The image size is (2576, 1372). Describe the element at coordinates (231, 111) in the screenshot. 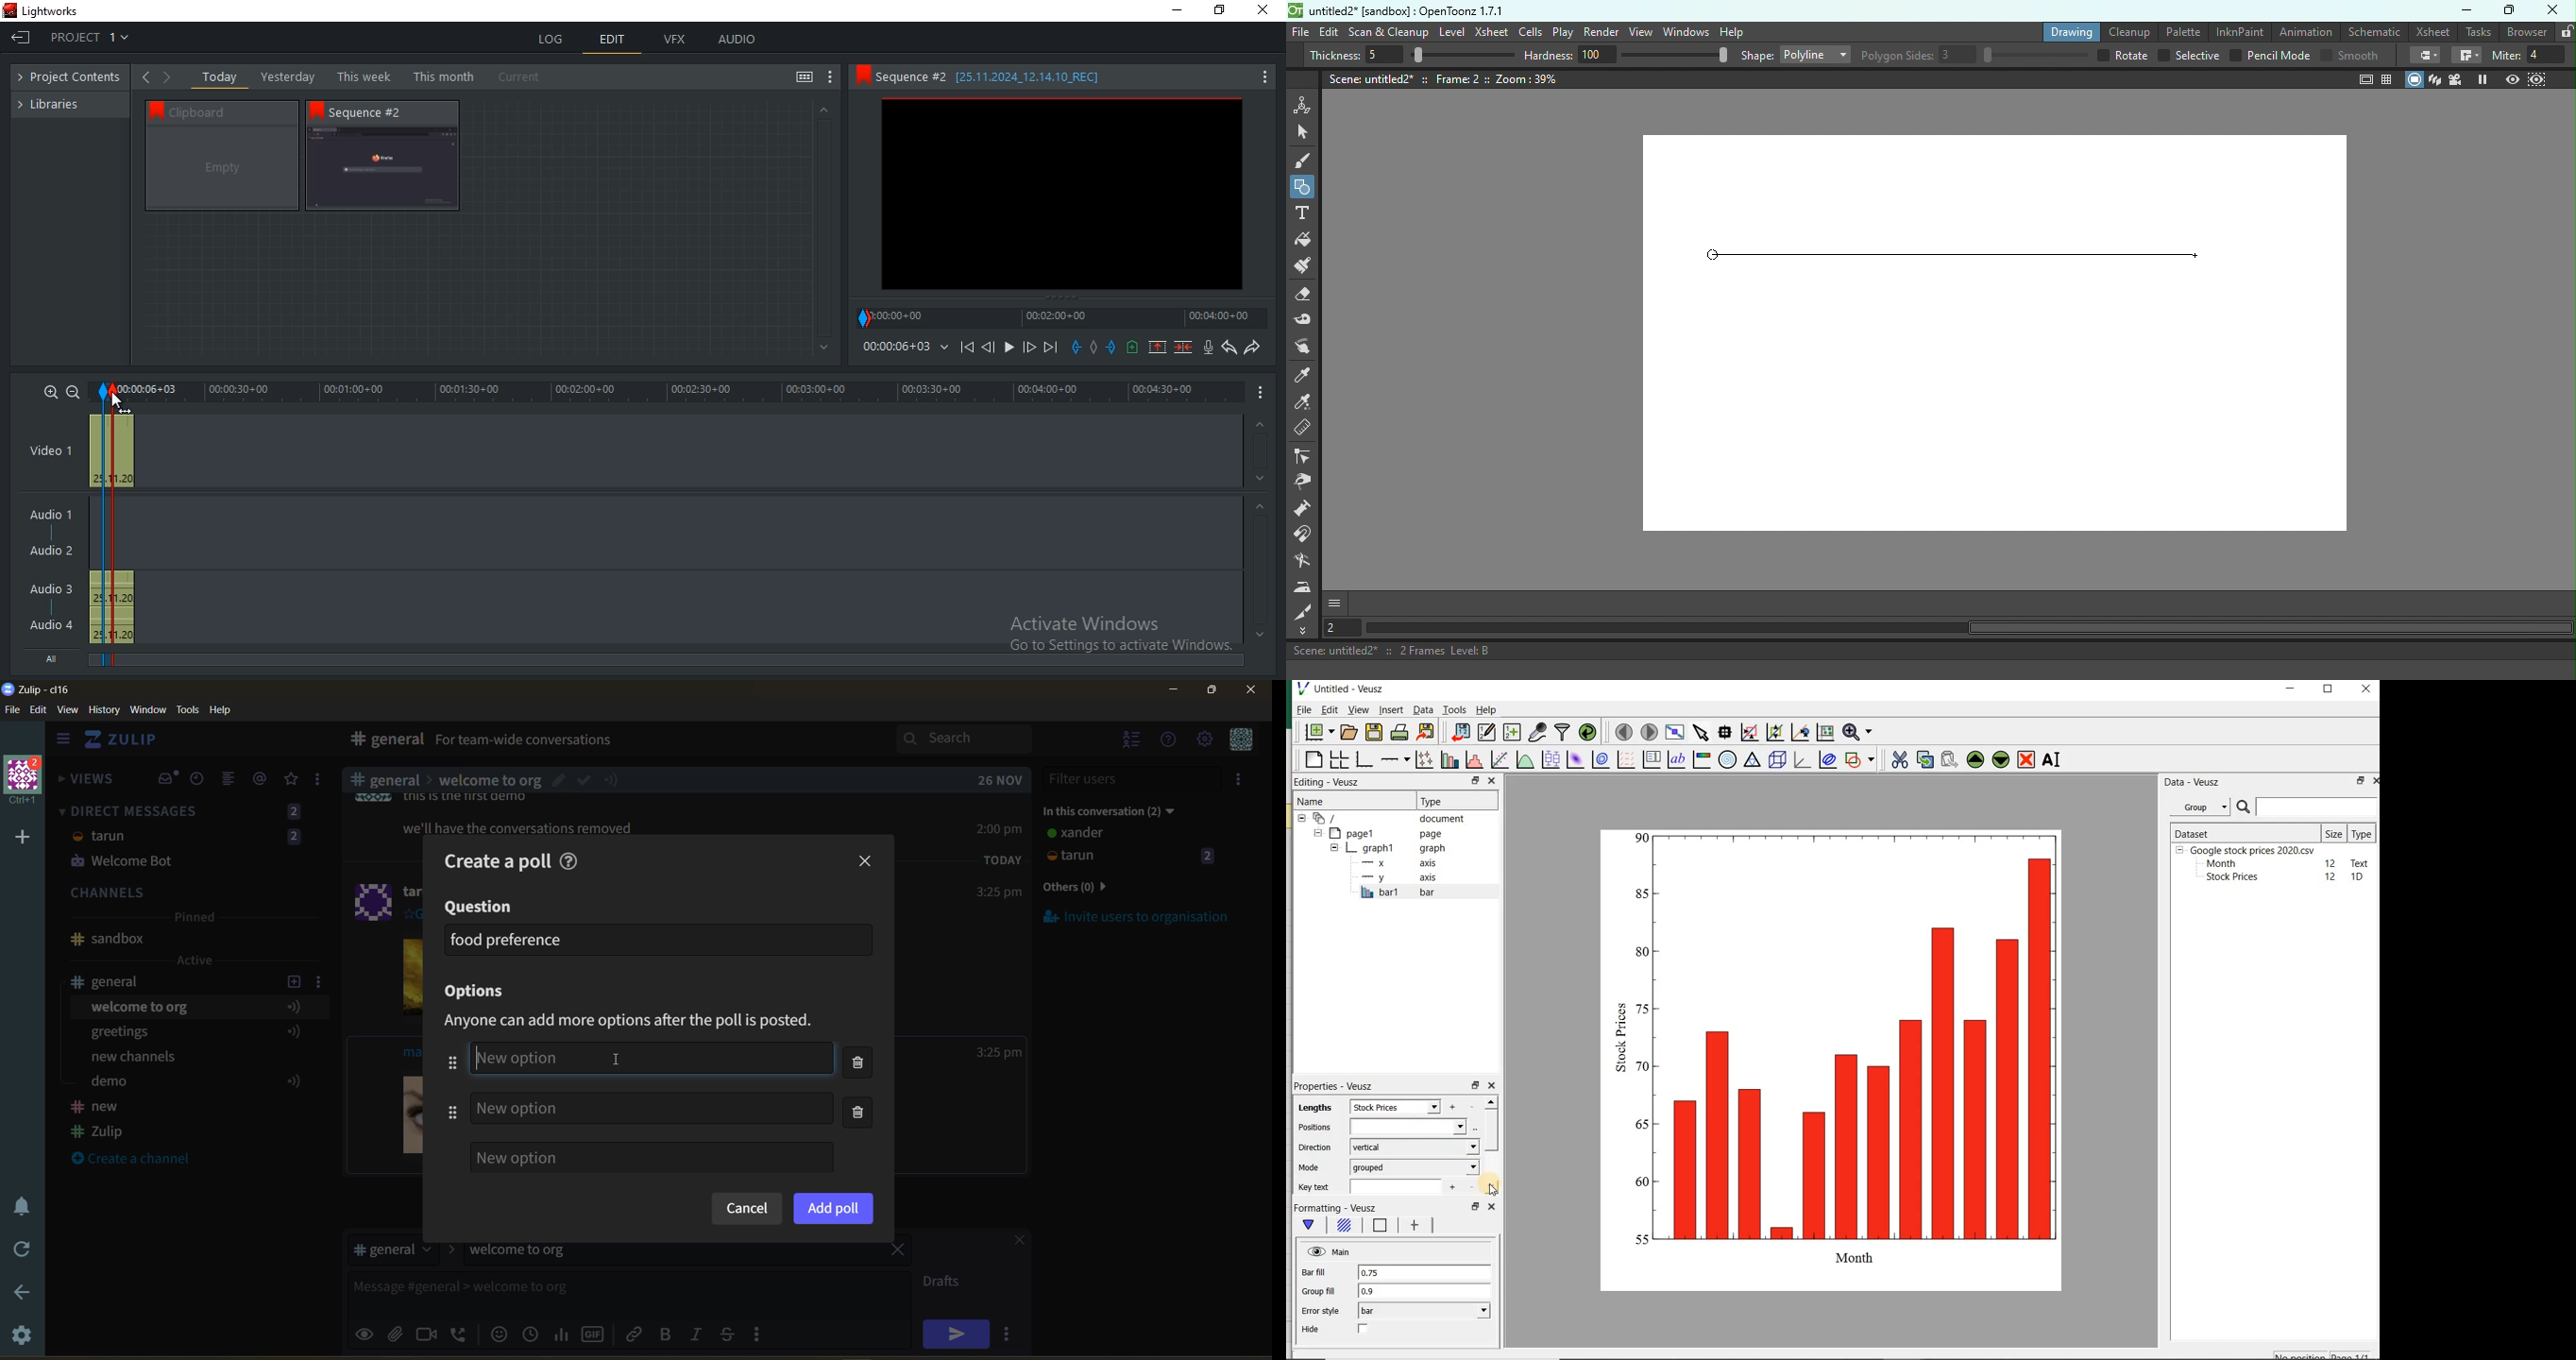

I see `Clipboard` at that location.